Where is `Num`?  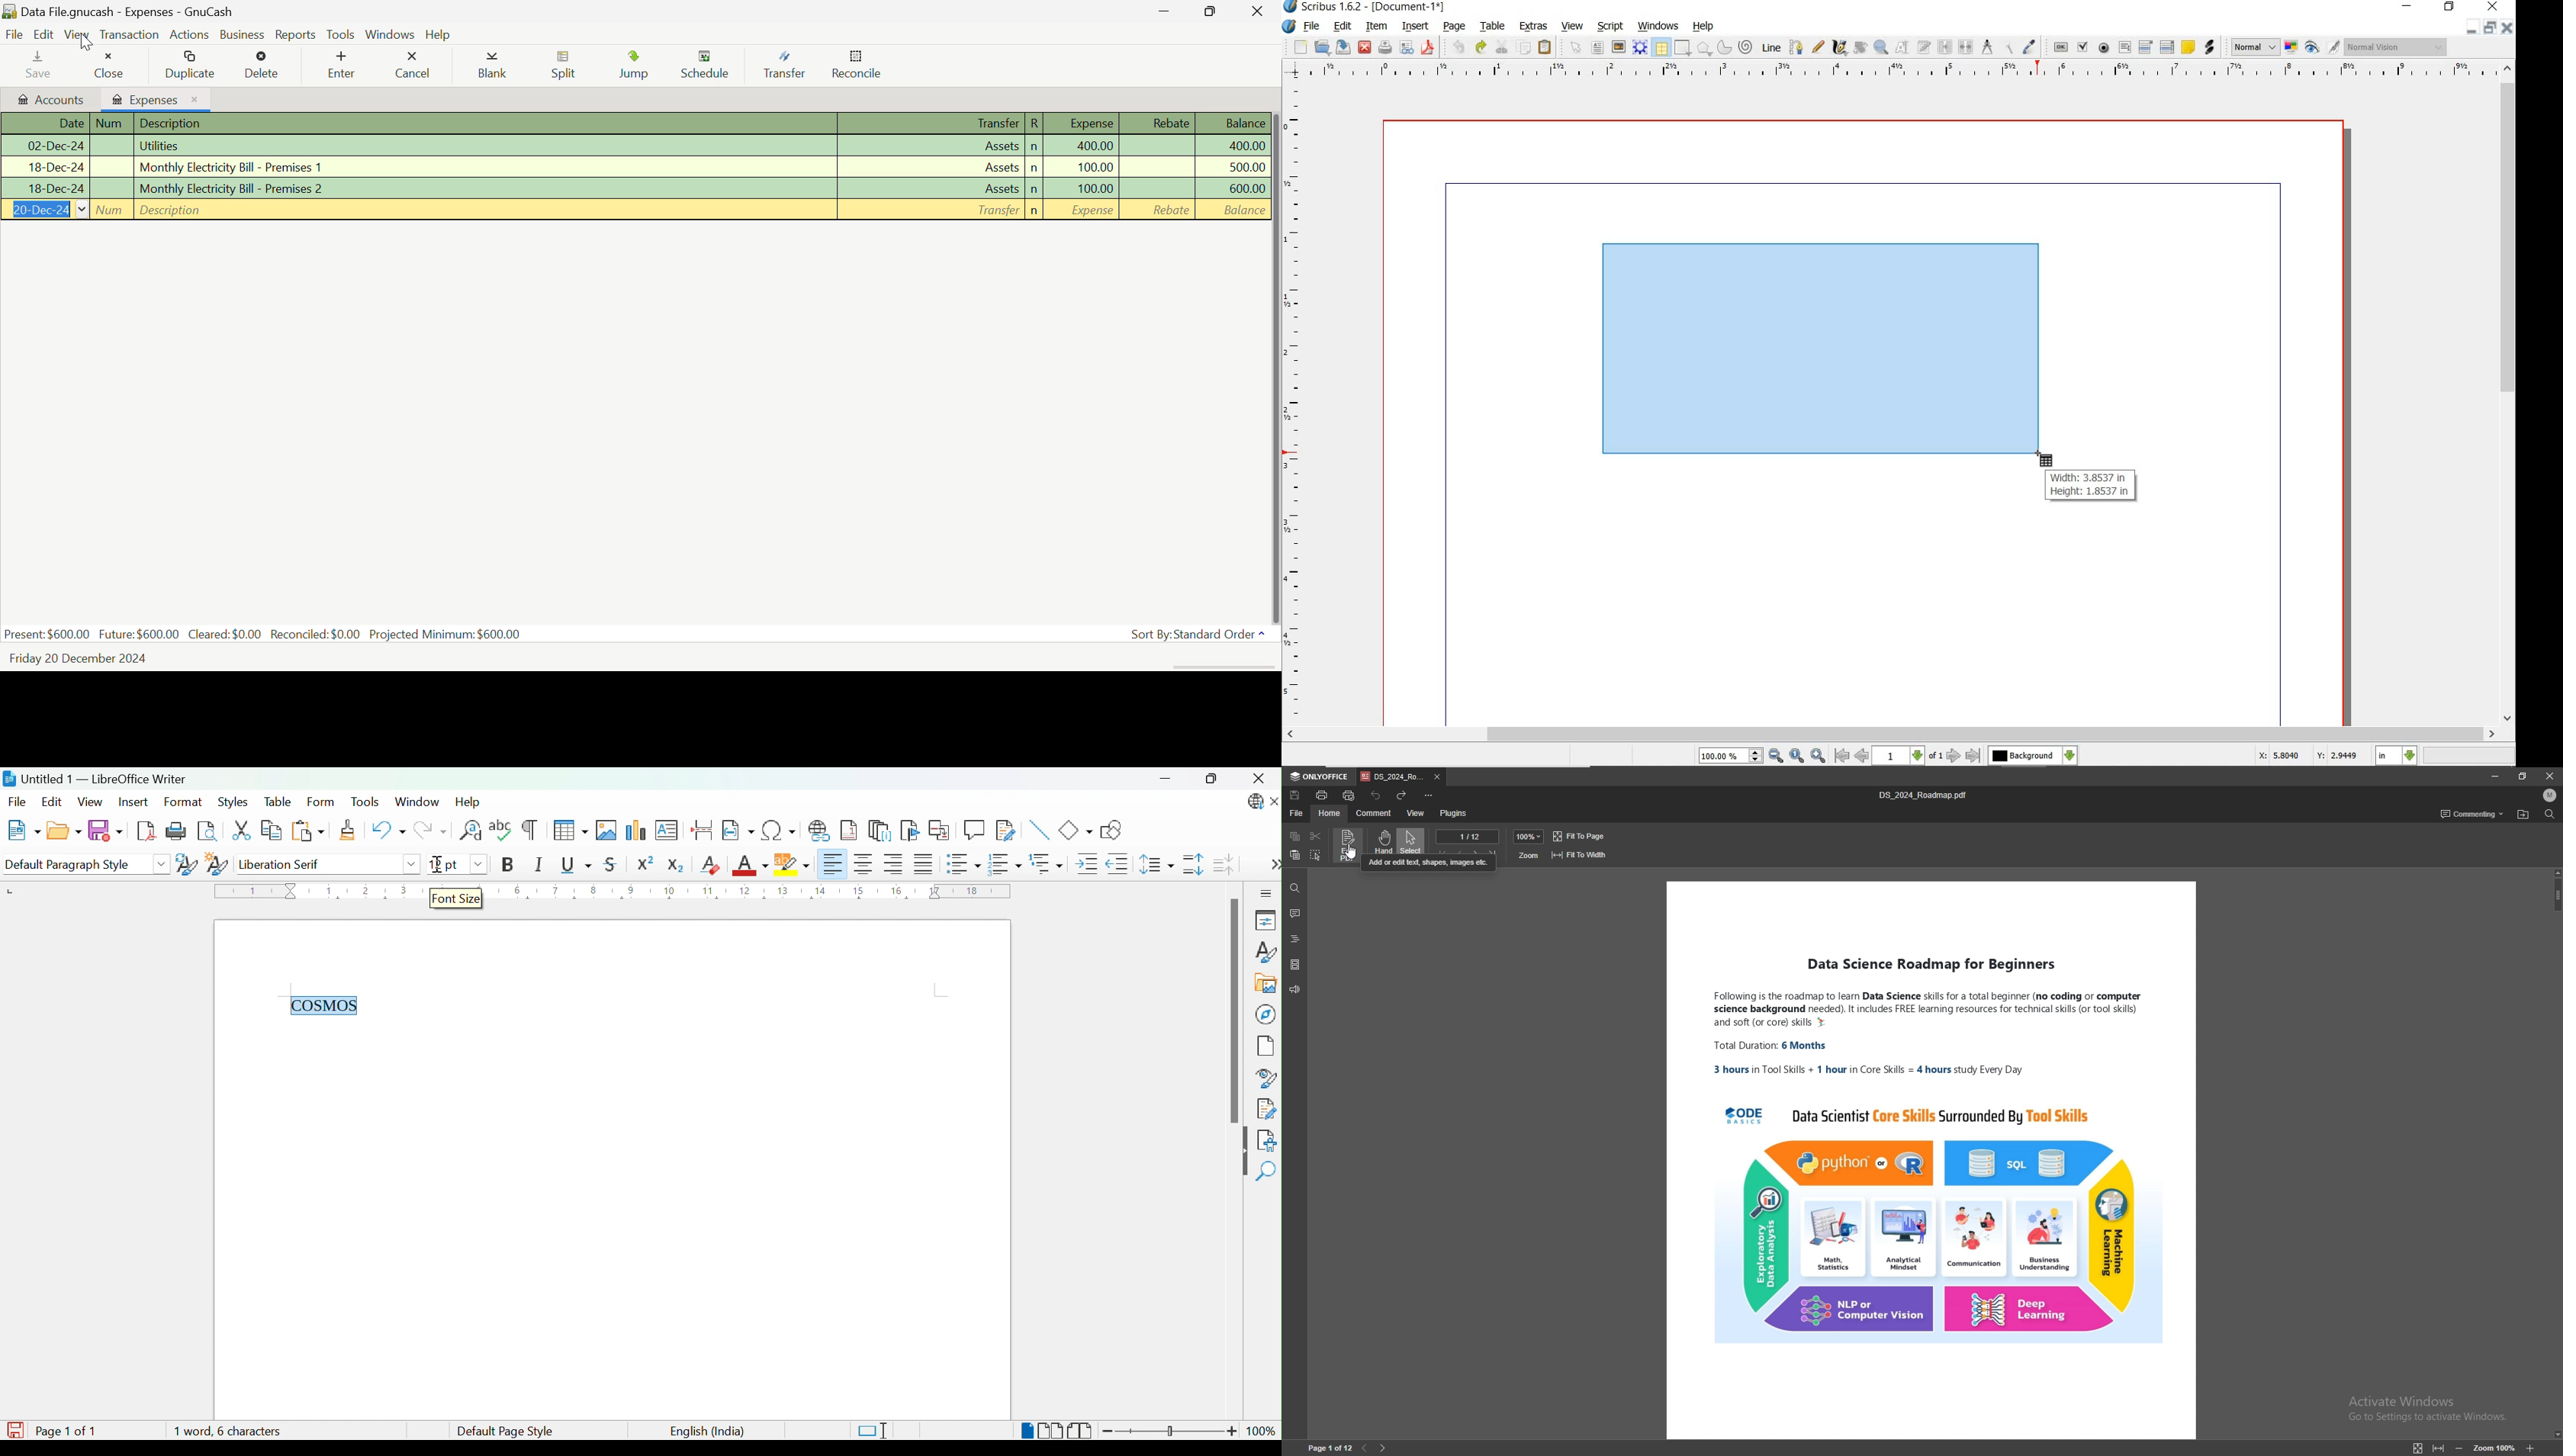 Num is located at coordinates (109, 209).